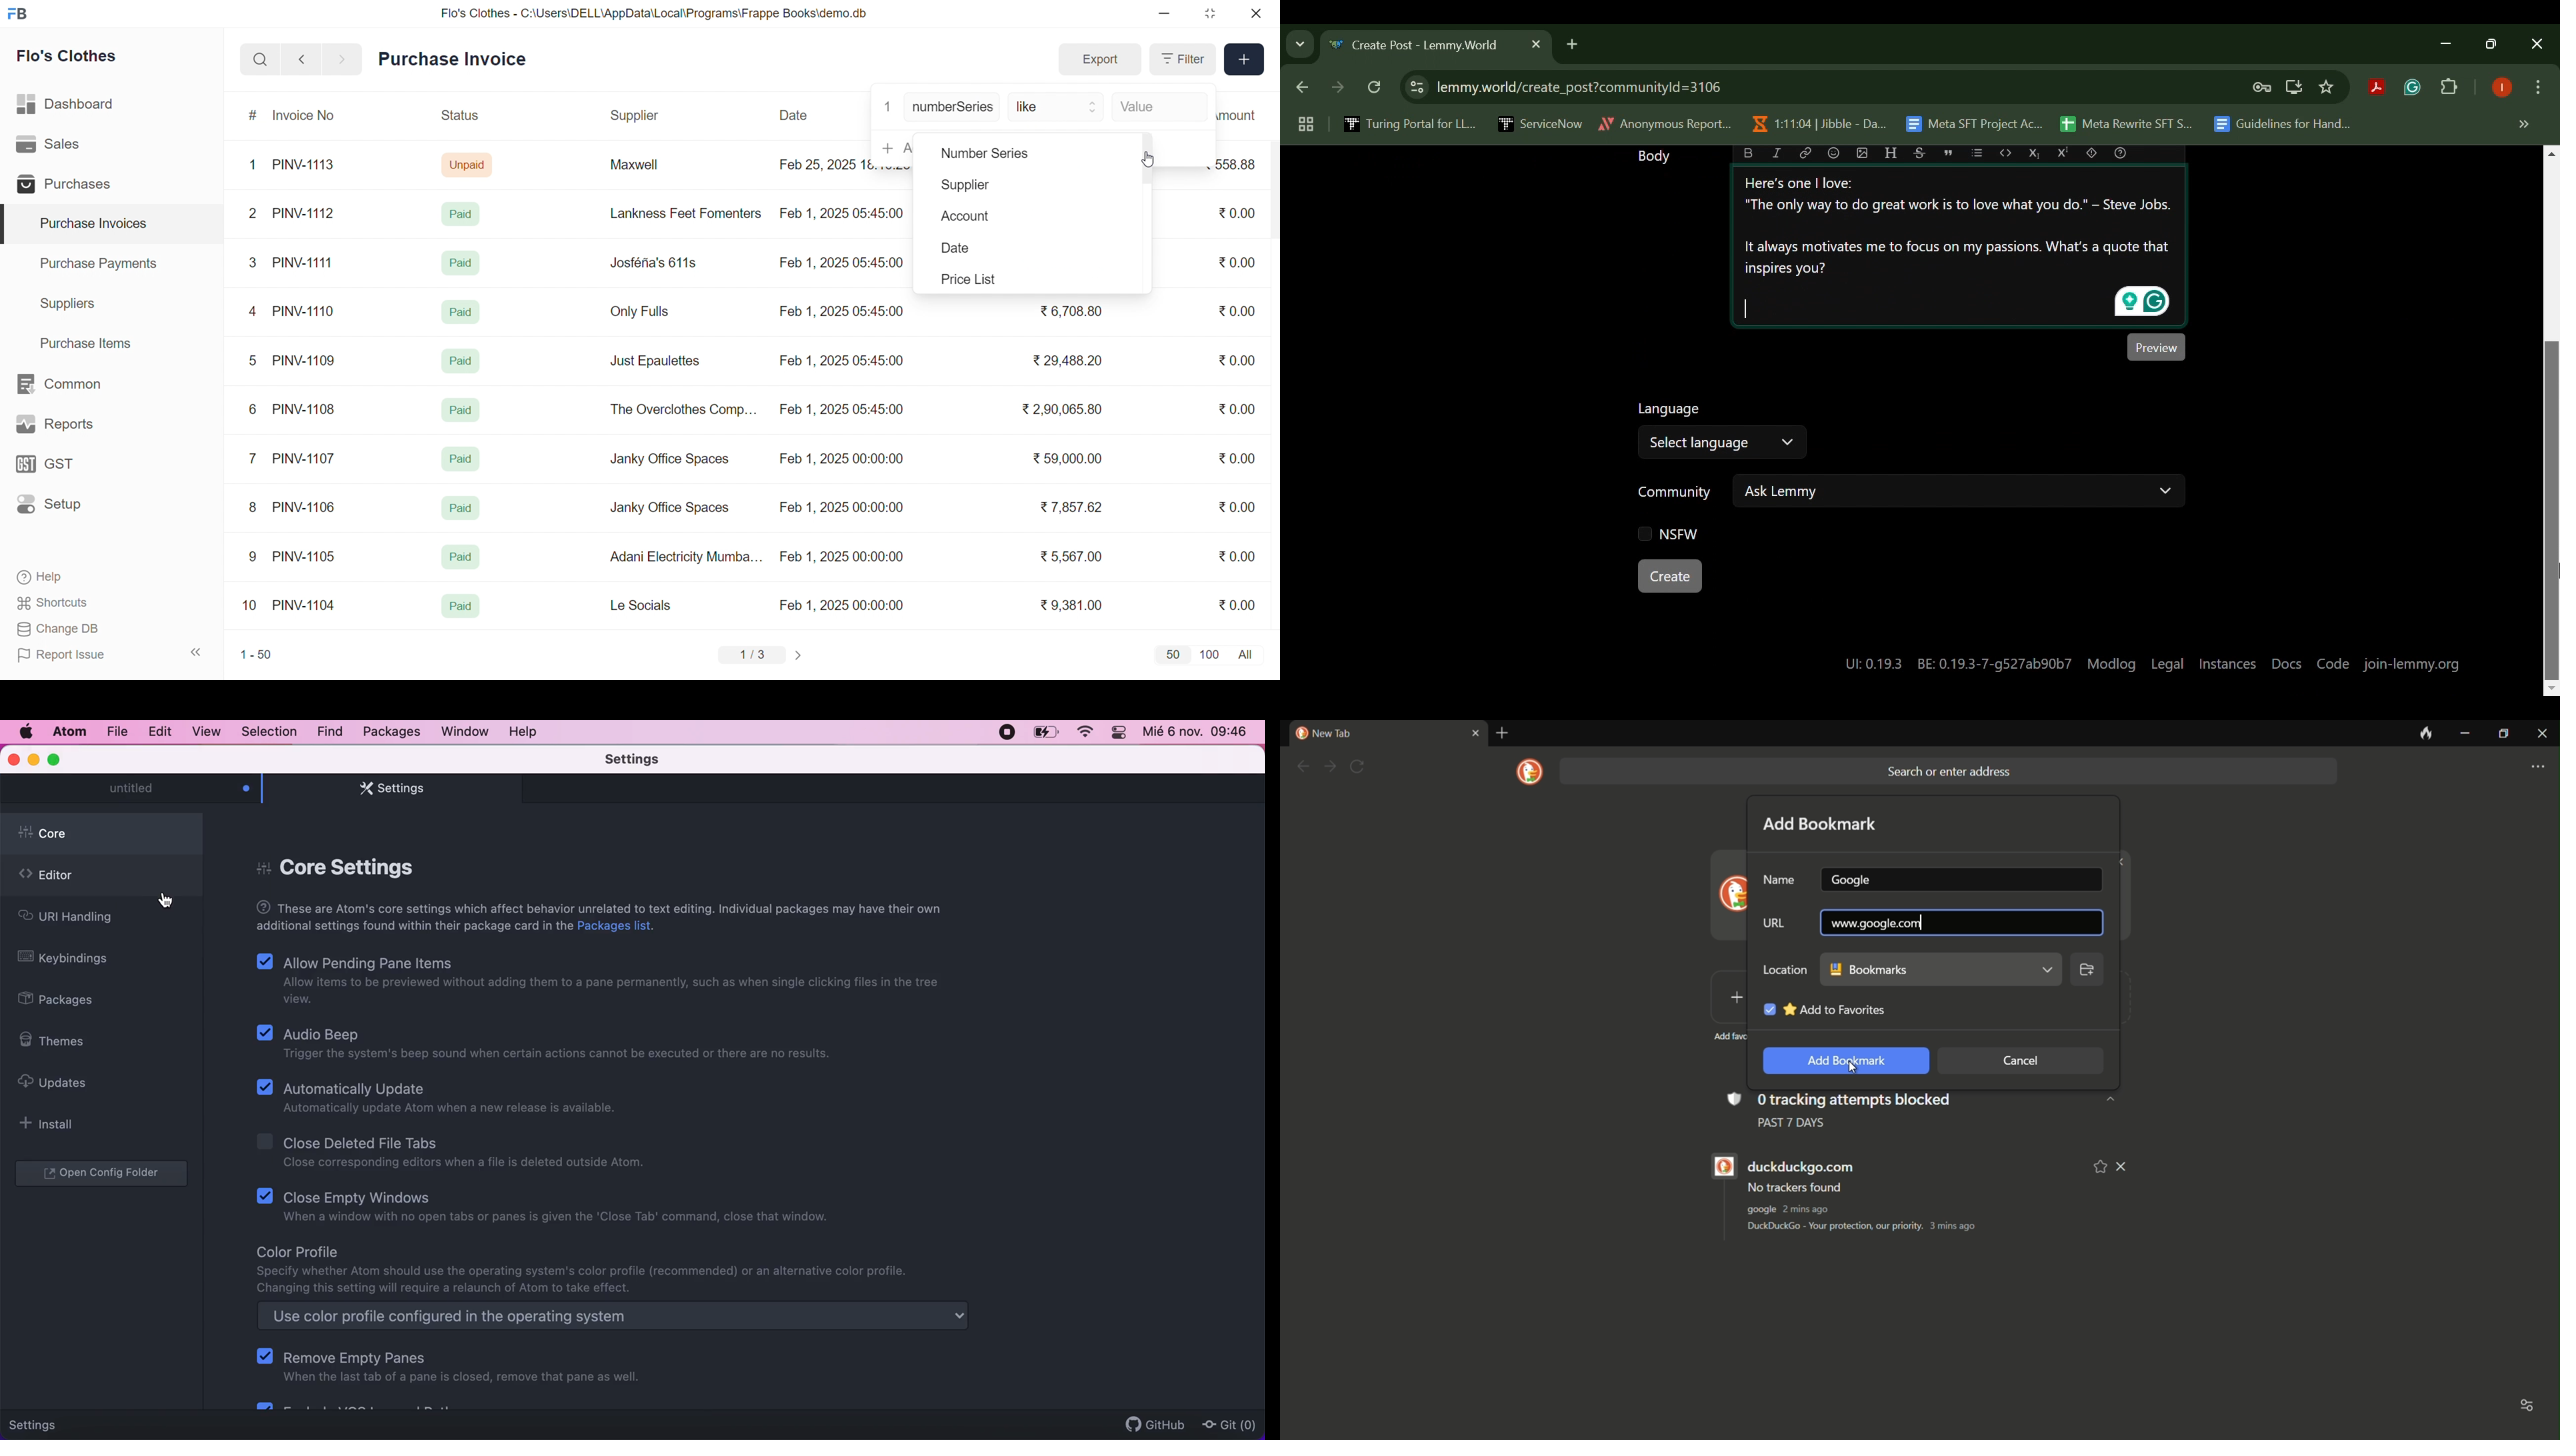  Describe the element at coordinates (2127, 125) in the screenshot. I see `Meta Rewrite SFT S...` at that location.